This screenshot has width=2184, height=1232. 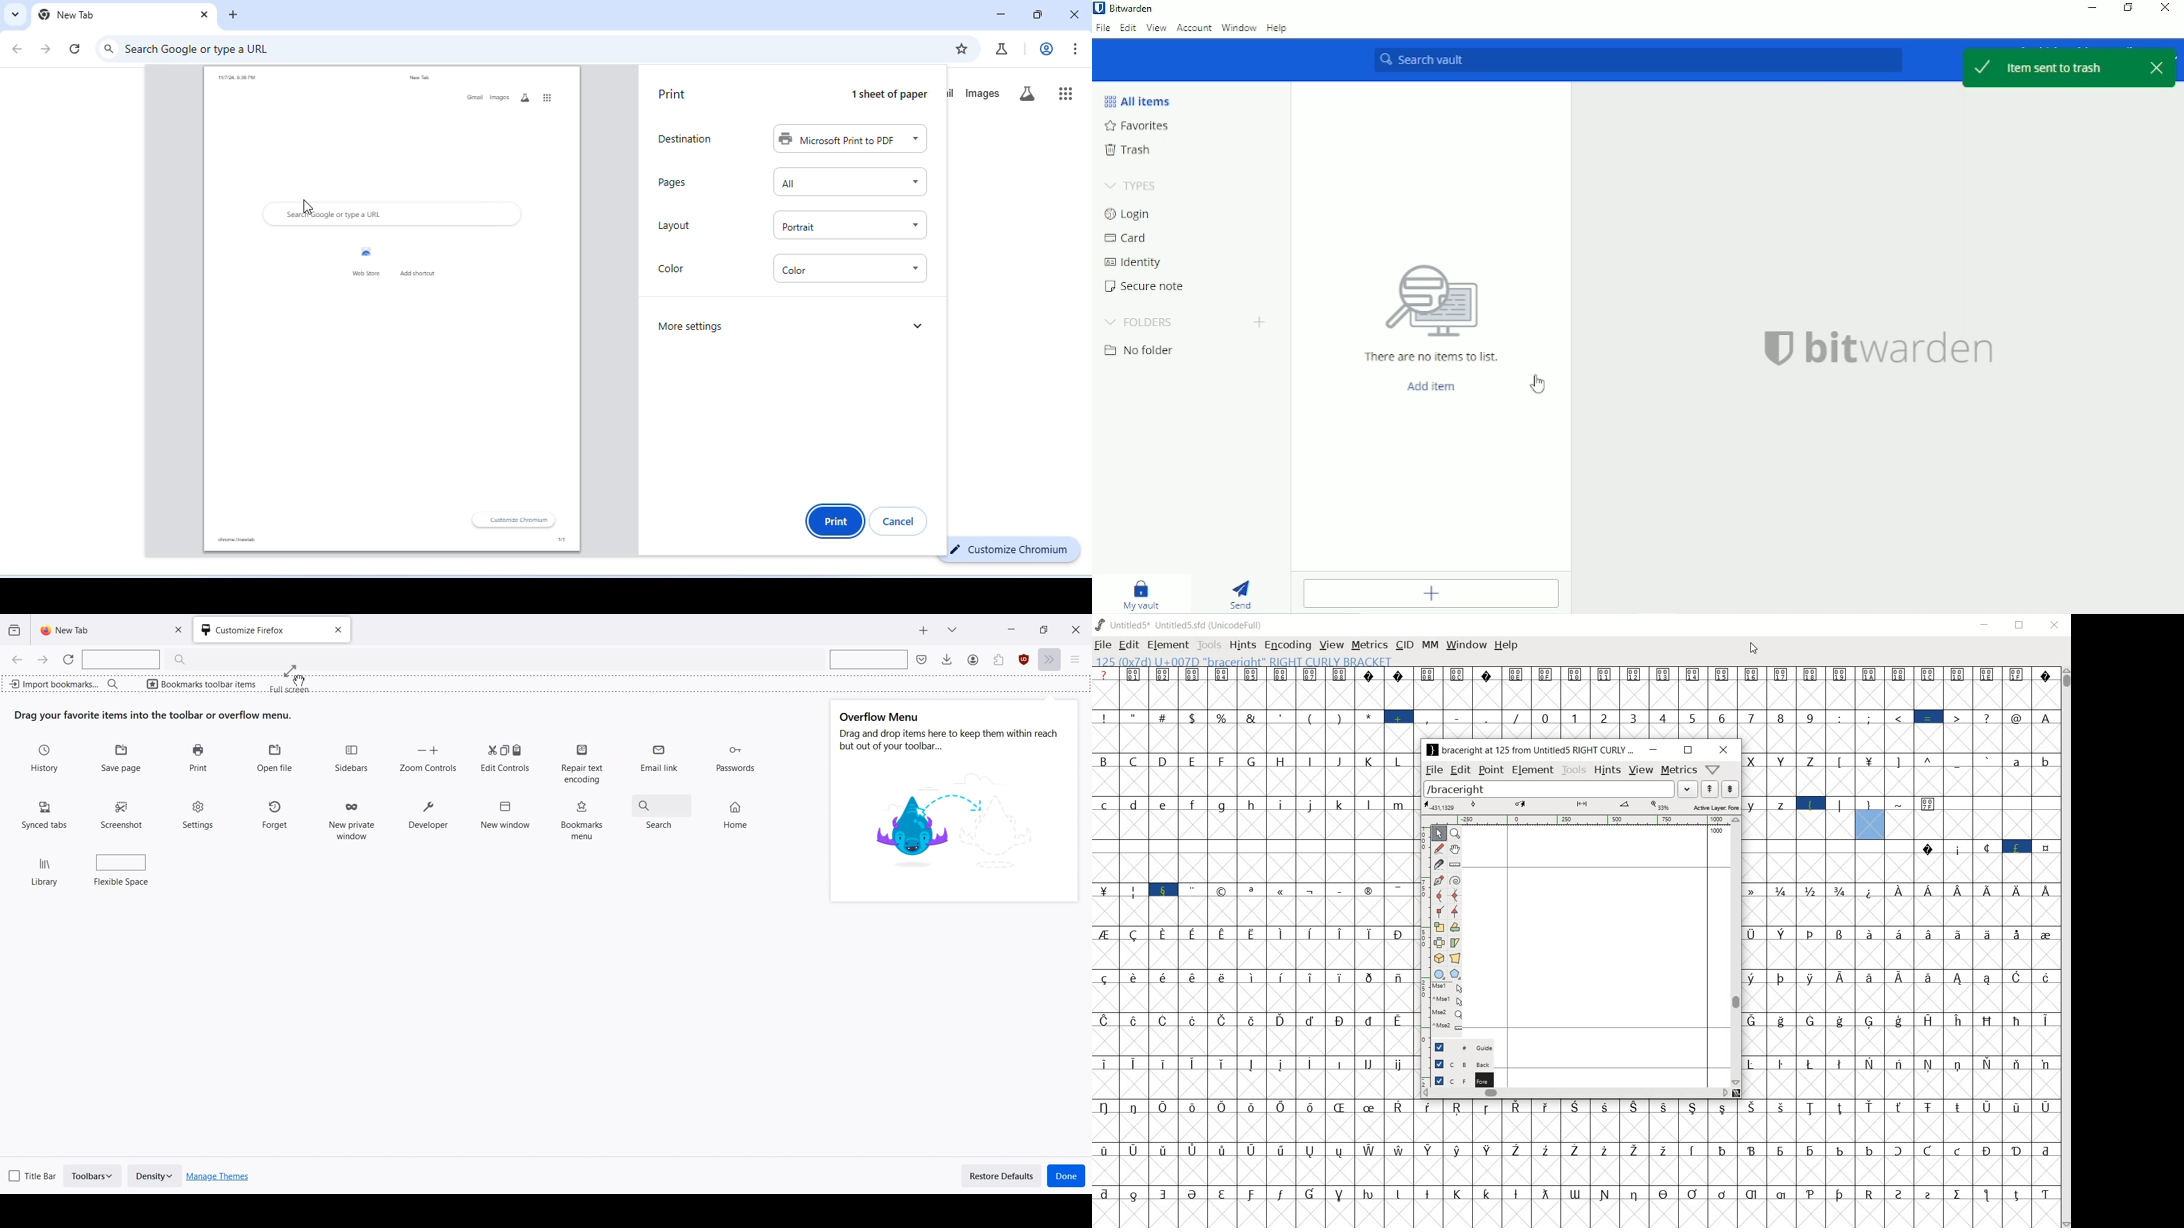 What do you see at coordinates (1871, 819) in the screenshot?
I see `125 (0X7b) U+007D "braceright" RIGHT CURLY BRACKET` at bounding box center [1871, 819].